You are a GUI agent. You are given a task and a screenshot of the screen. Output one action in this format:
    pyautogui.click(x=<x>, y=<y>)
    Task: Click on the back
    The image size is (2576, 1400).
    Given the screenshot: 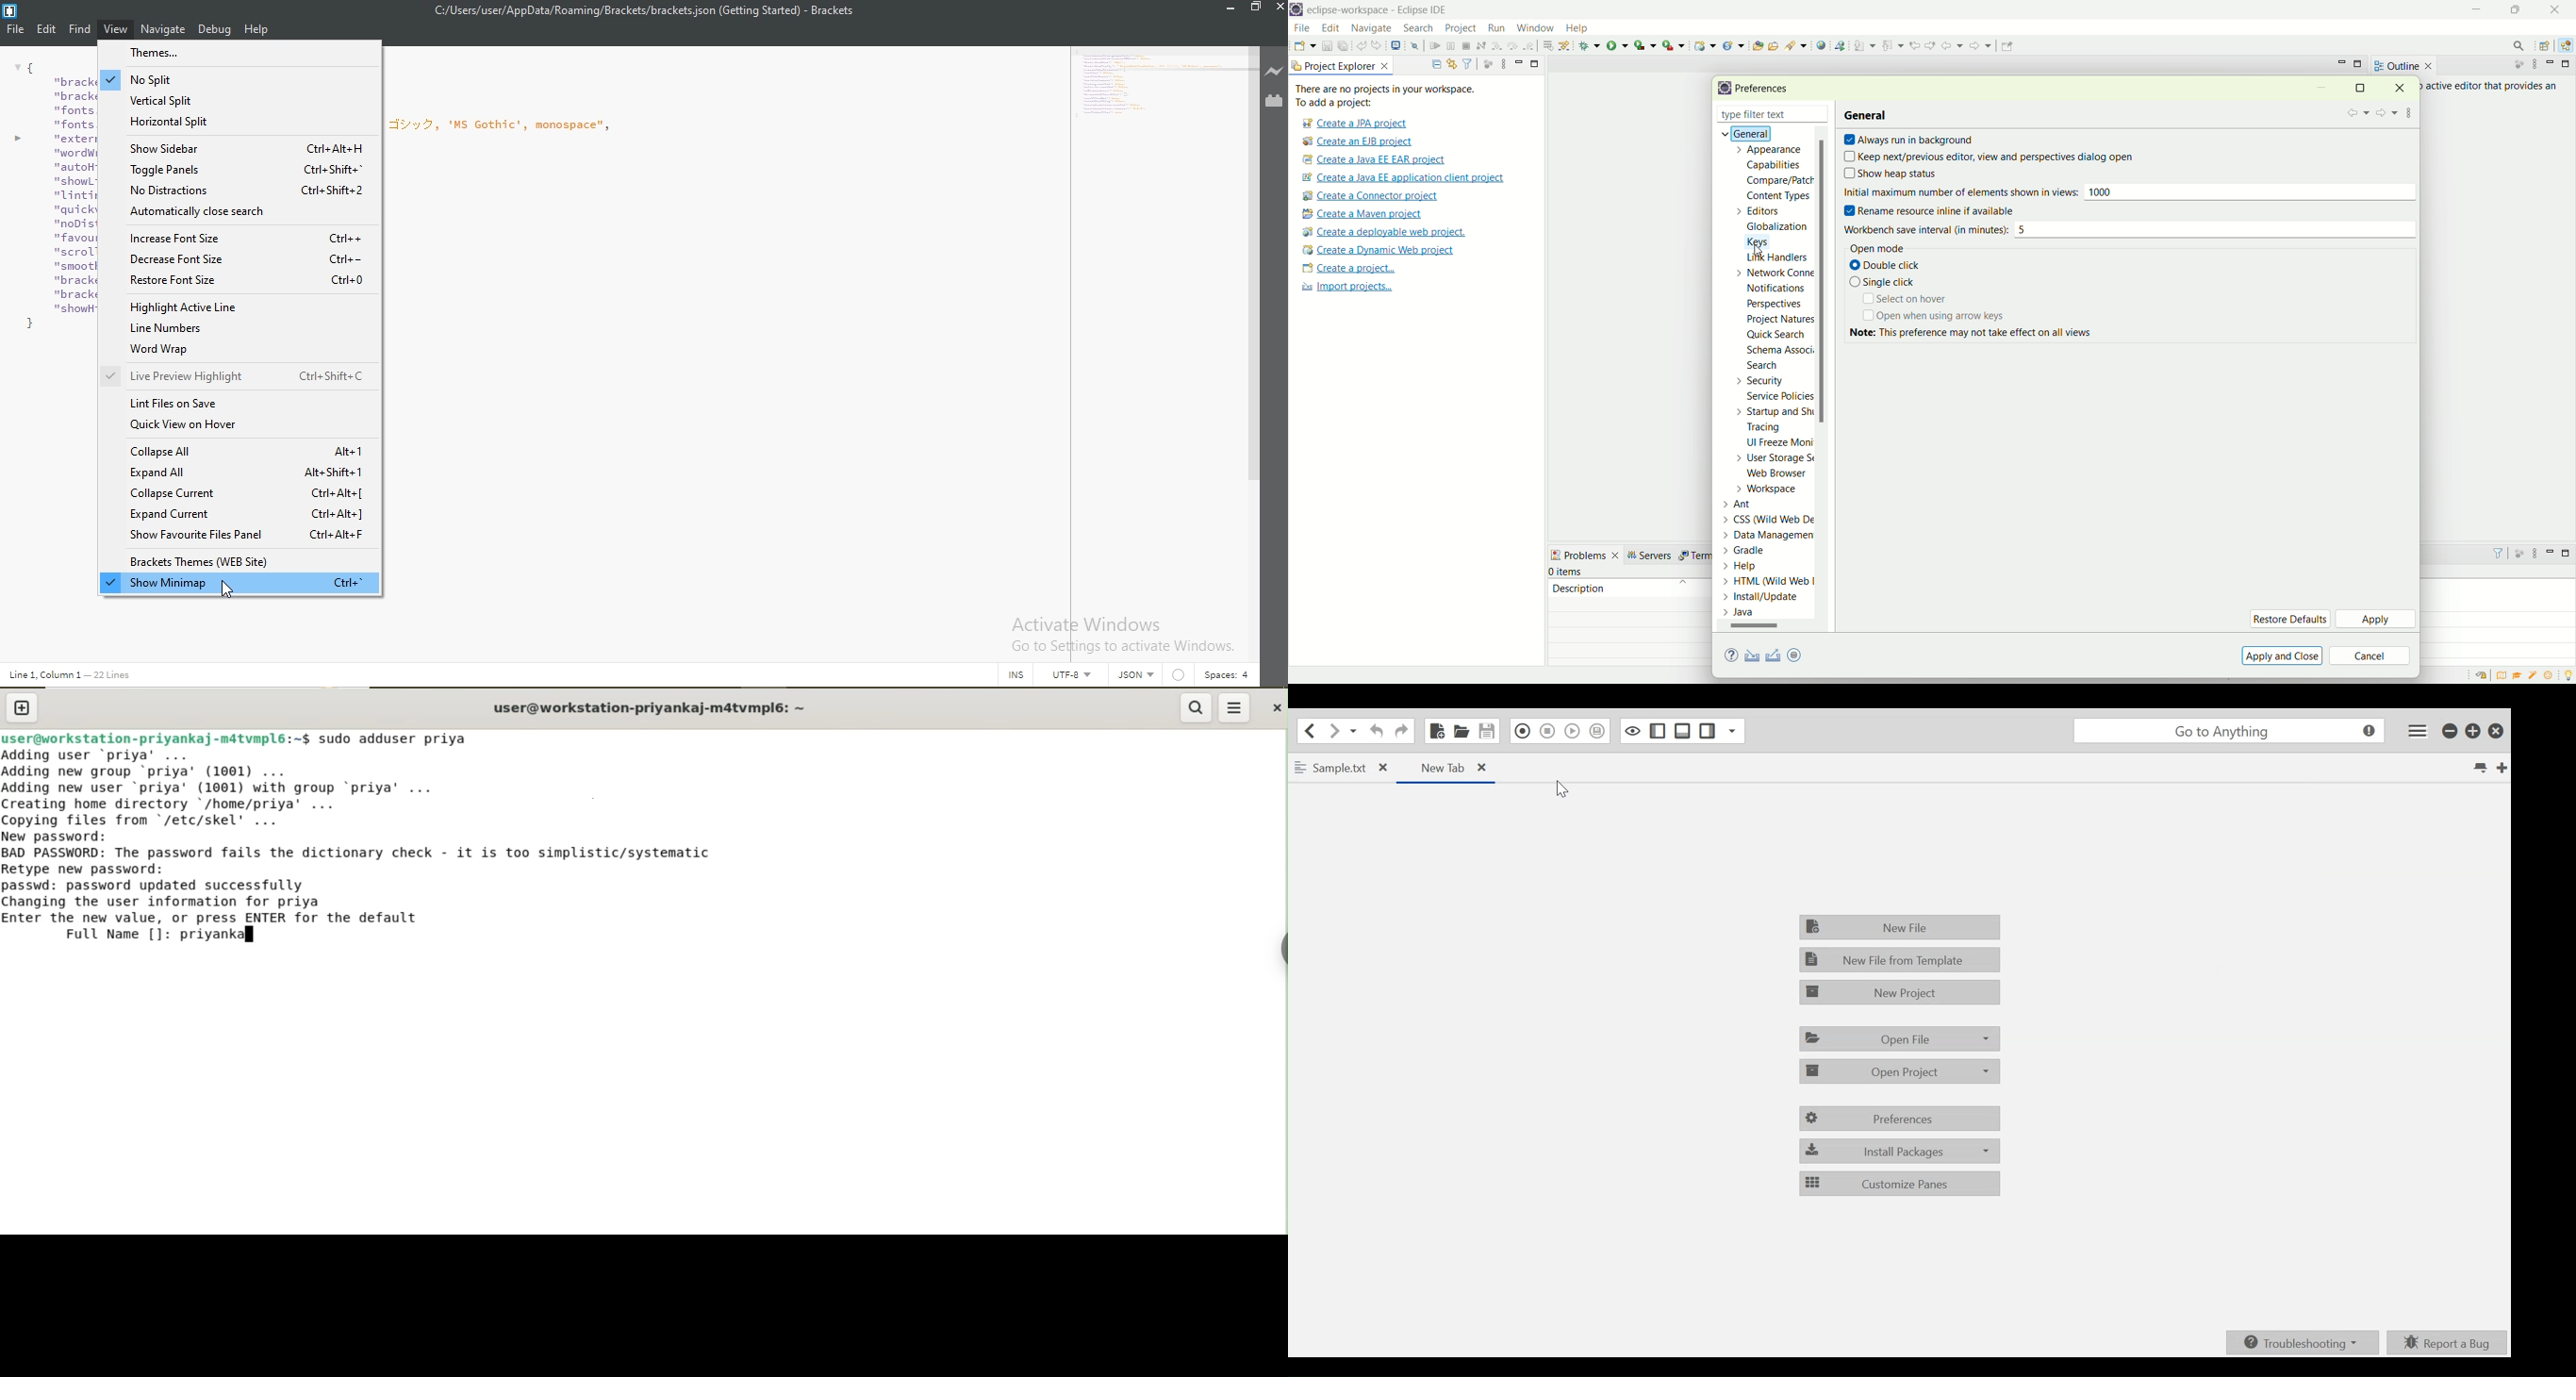 What is the action you would take?
    pyautogui.click(x=2356, y=113)
    